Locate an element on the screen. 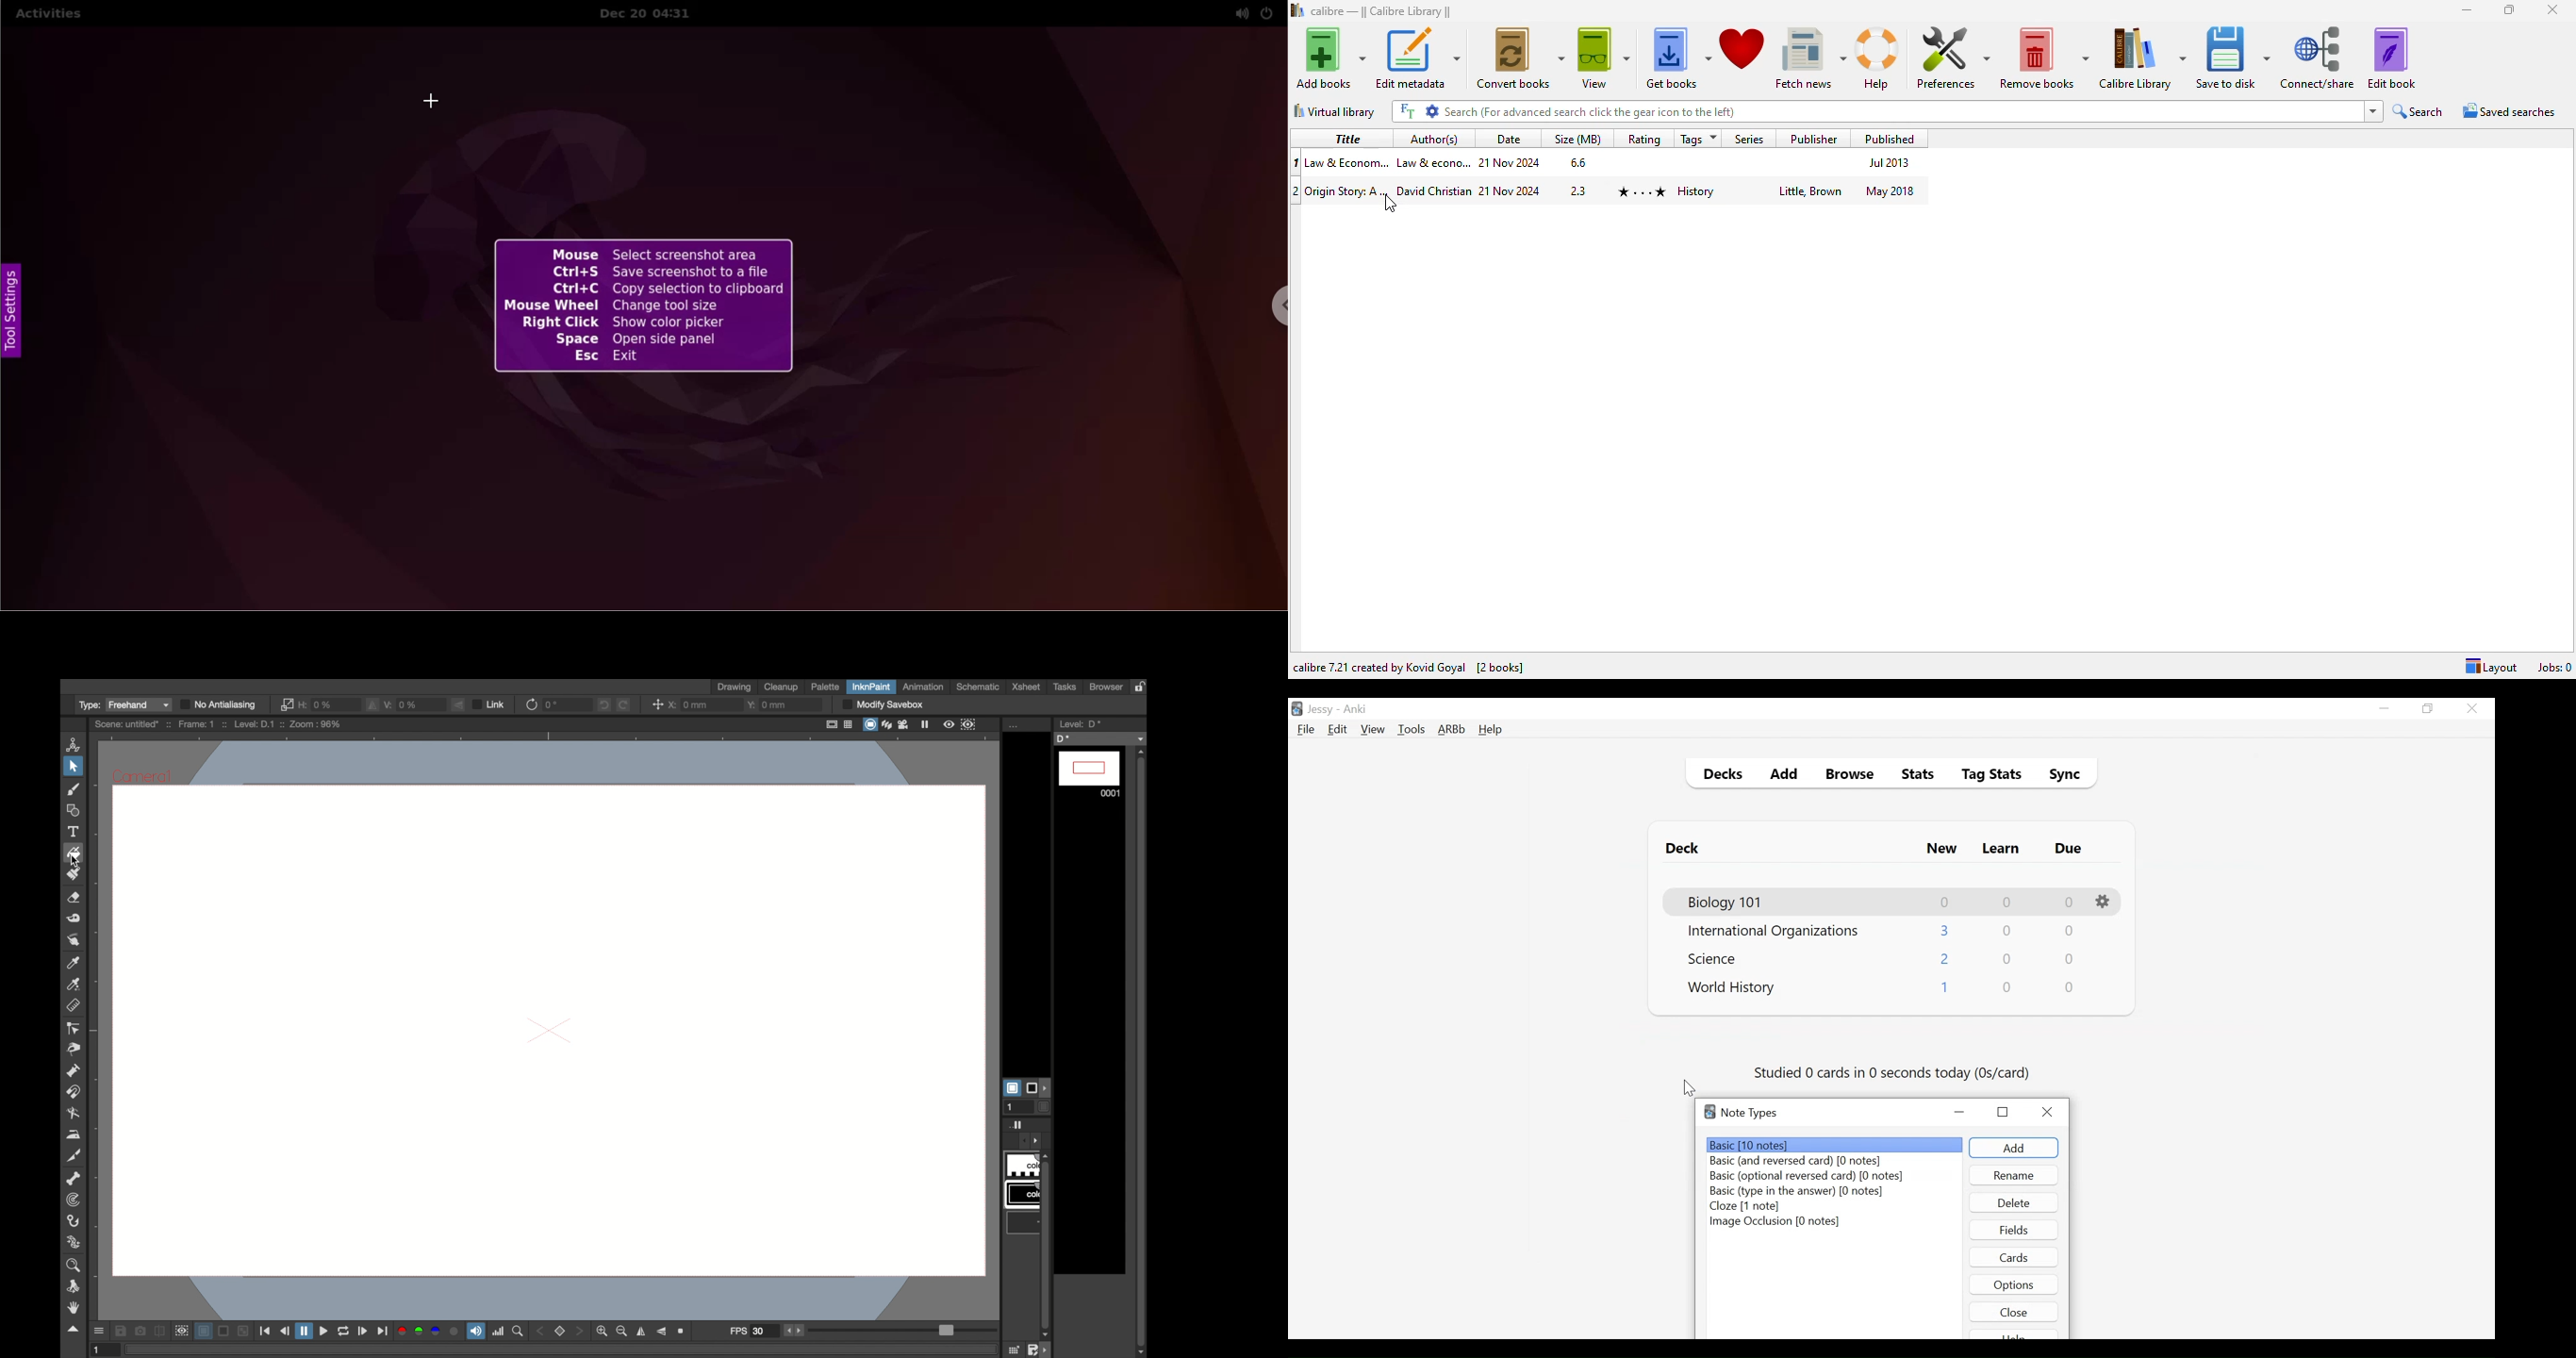 Image resolution: width=2576 pixels, height=1372 pixels. soundtrack is located at coordinates (475, 1331).